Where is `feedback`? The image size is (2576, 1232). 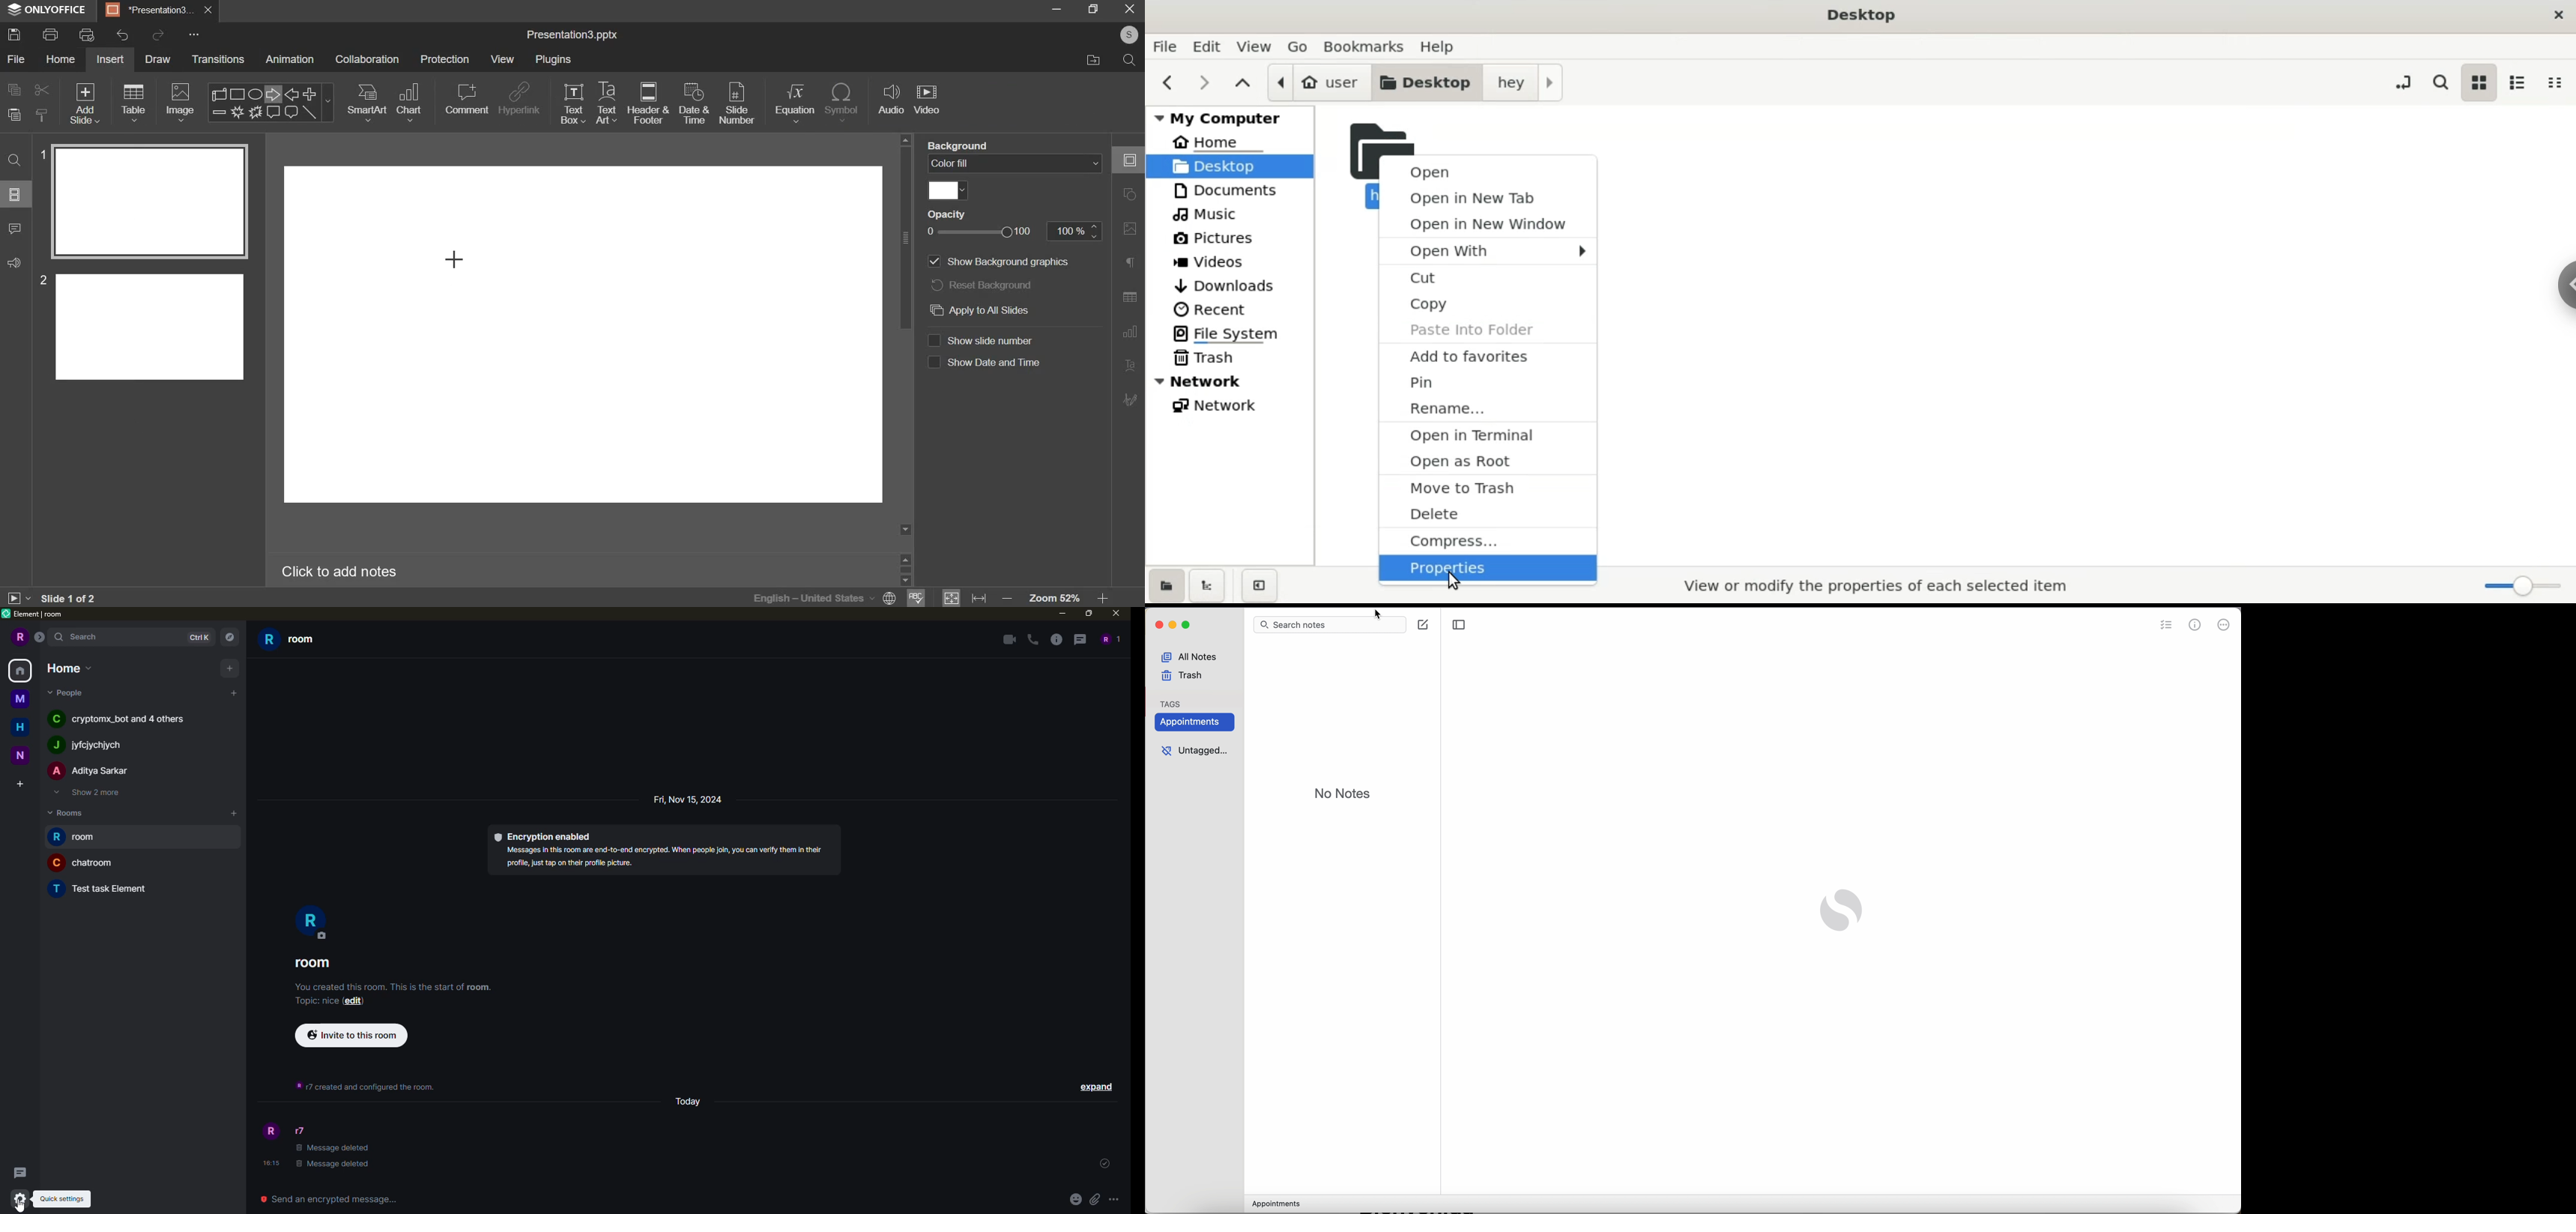
feedback is located at coordinates (14, 263).